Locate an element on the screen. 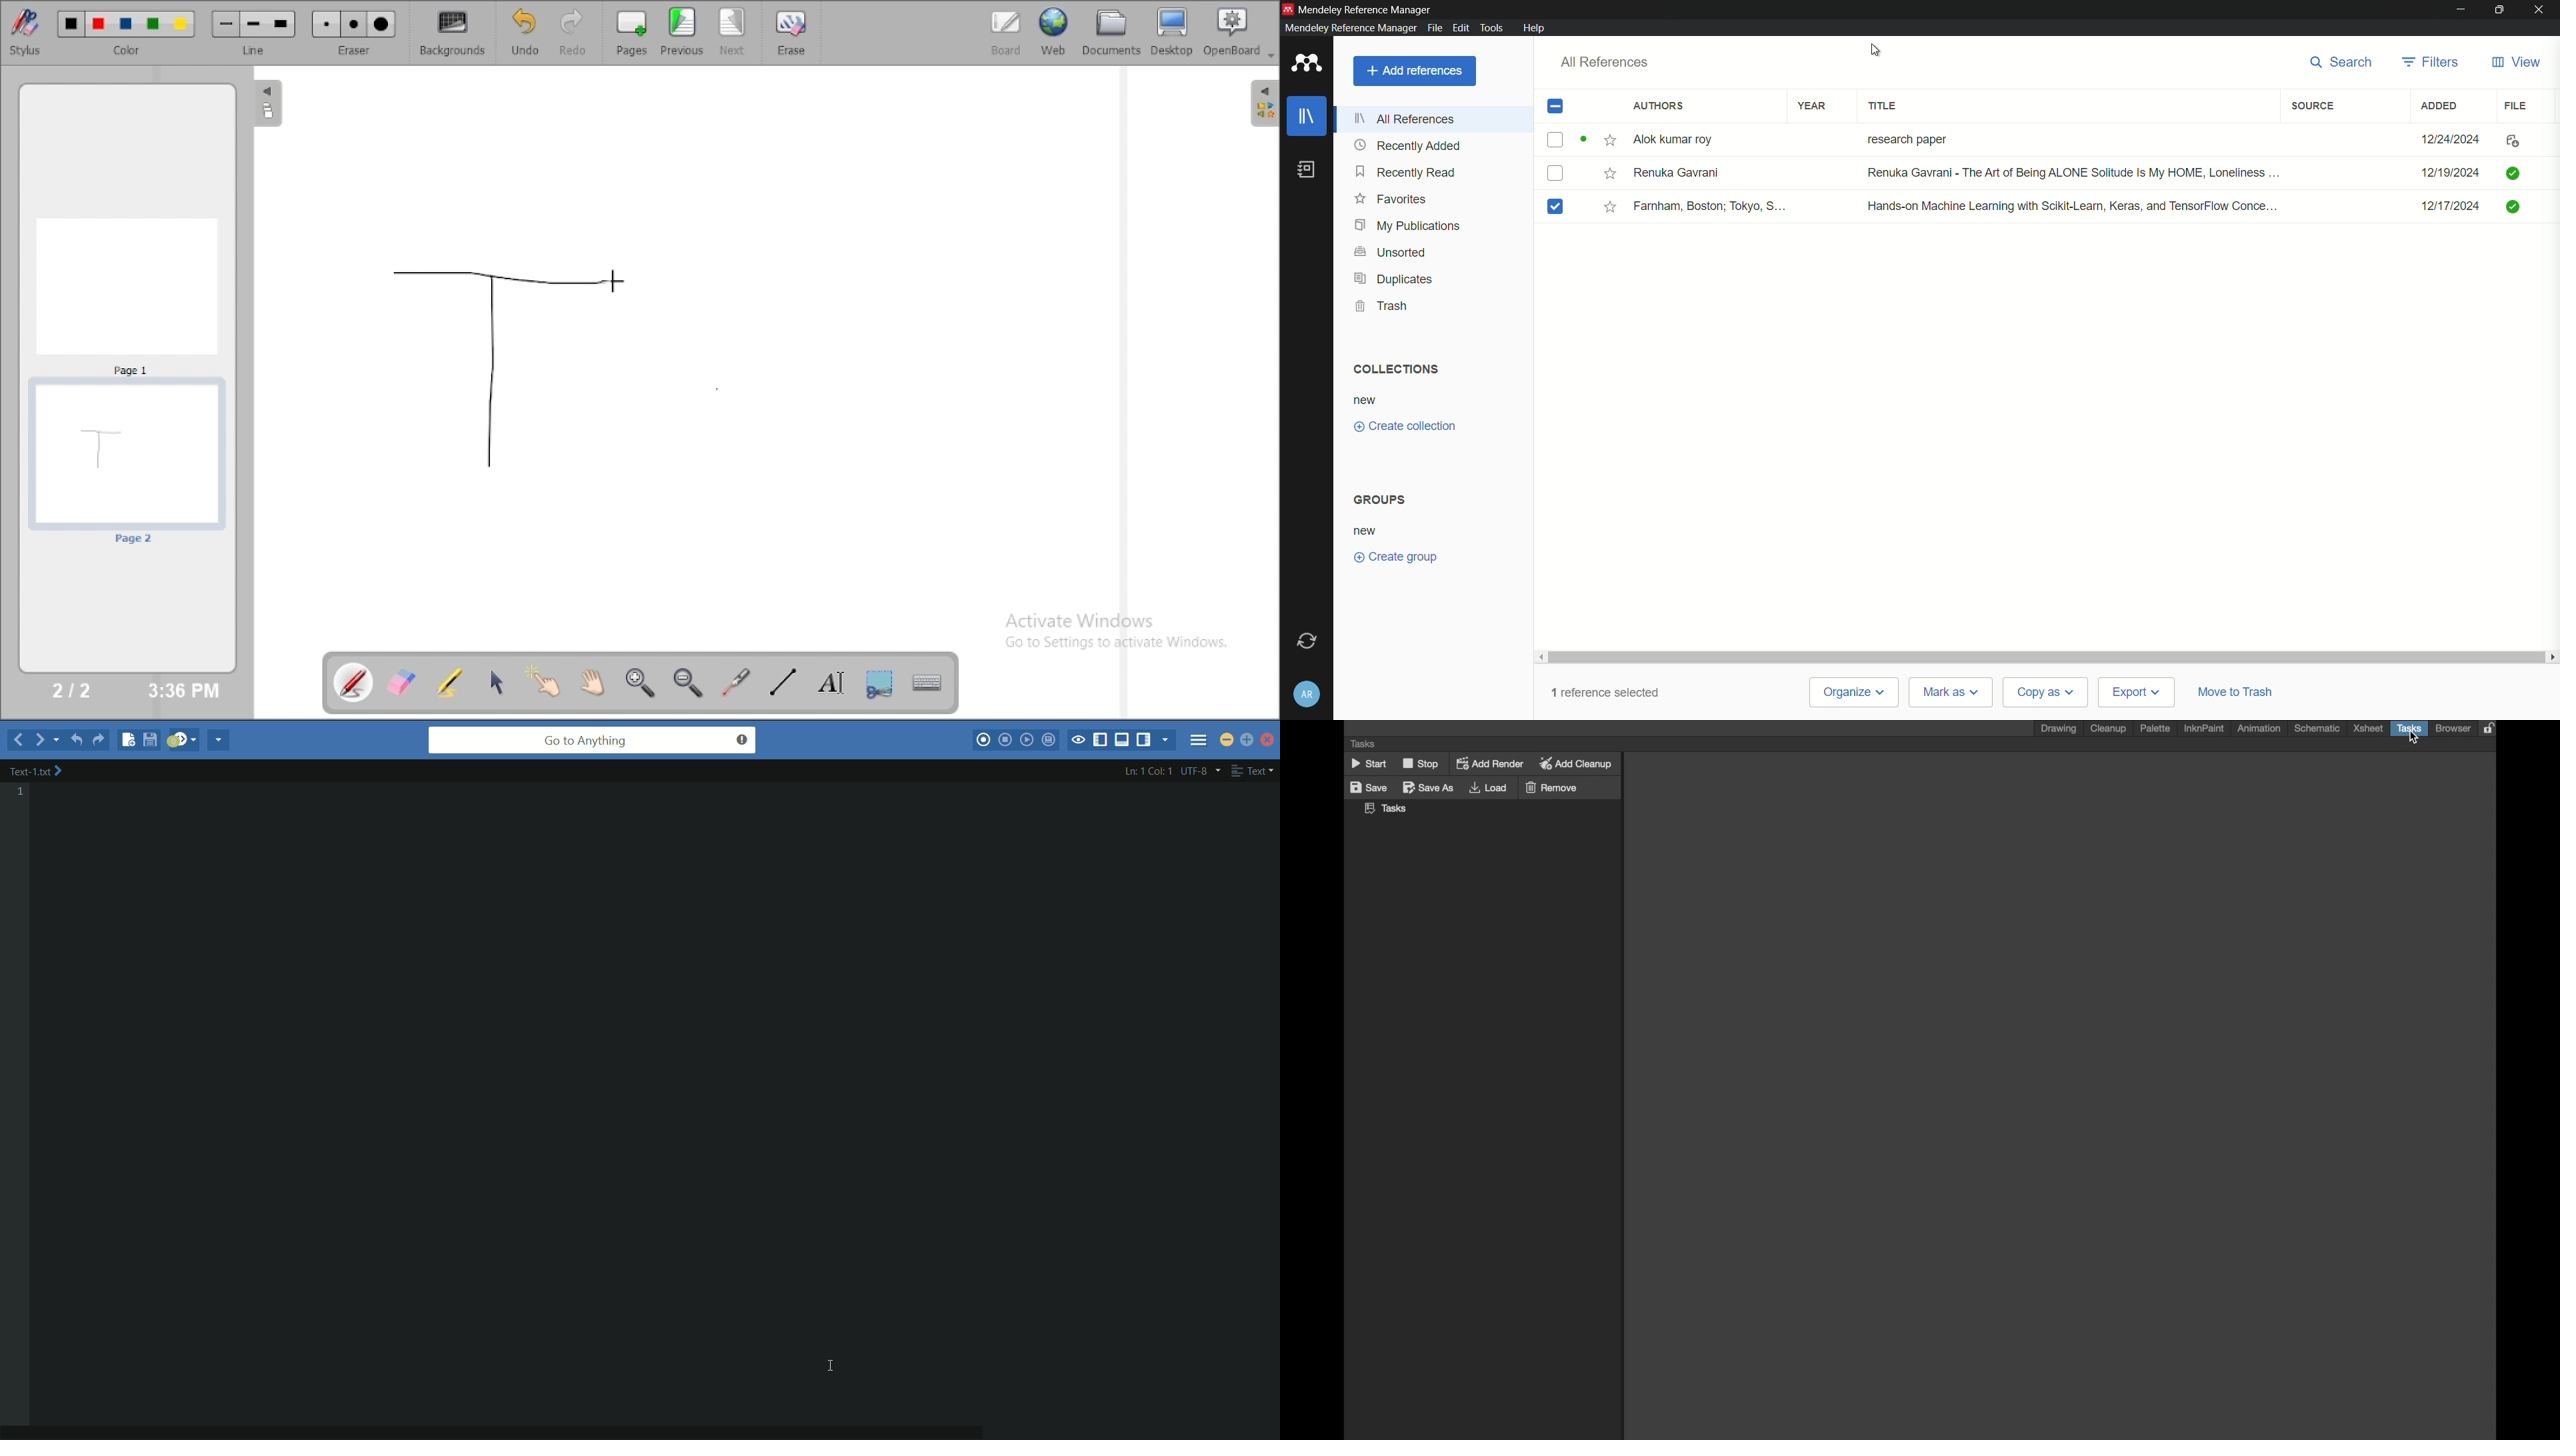 The image size is (2576, 1456). star is located at coordinates (1610, 175).